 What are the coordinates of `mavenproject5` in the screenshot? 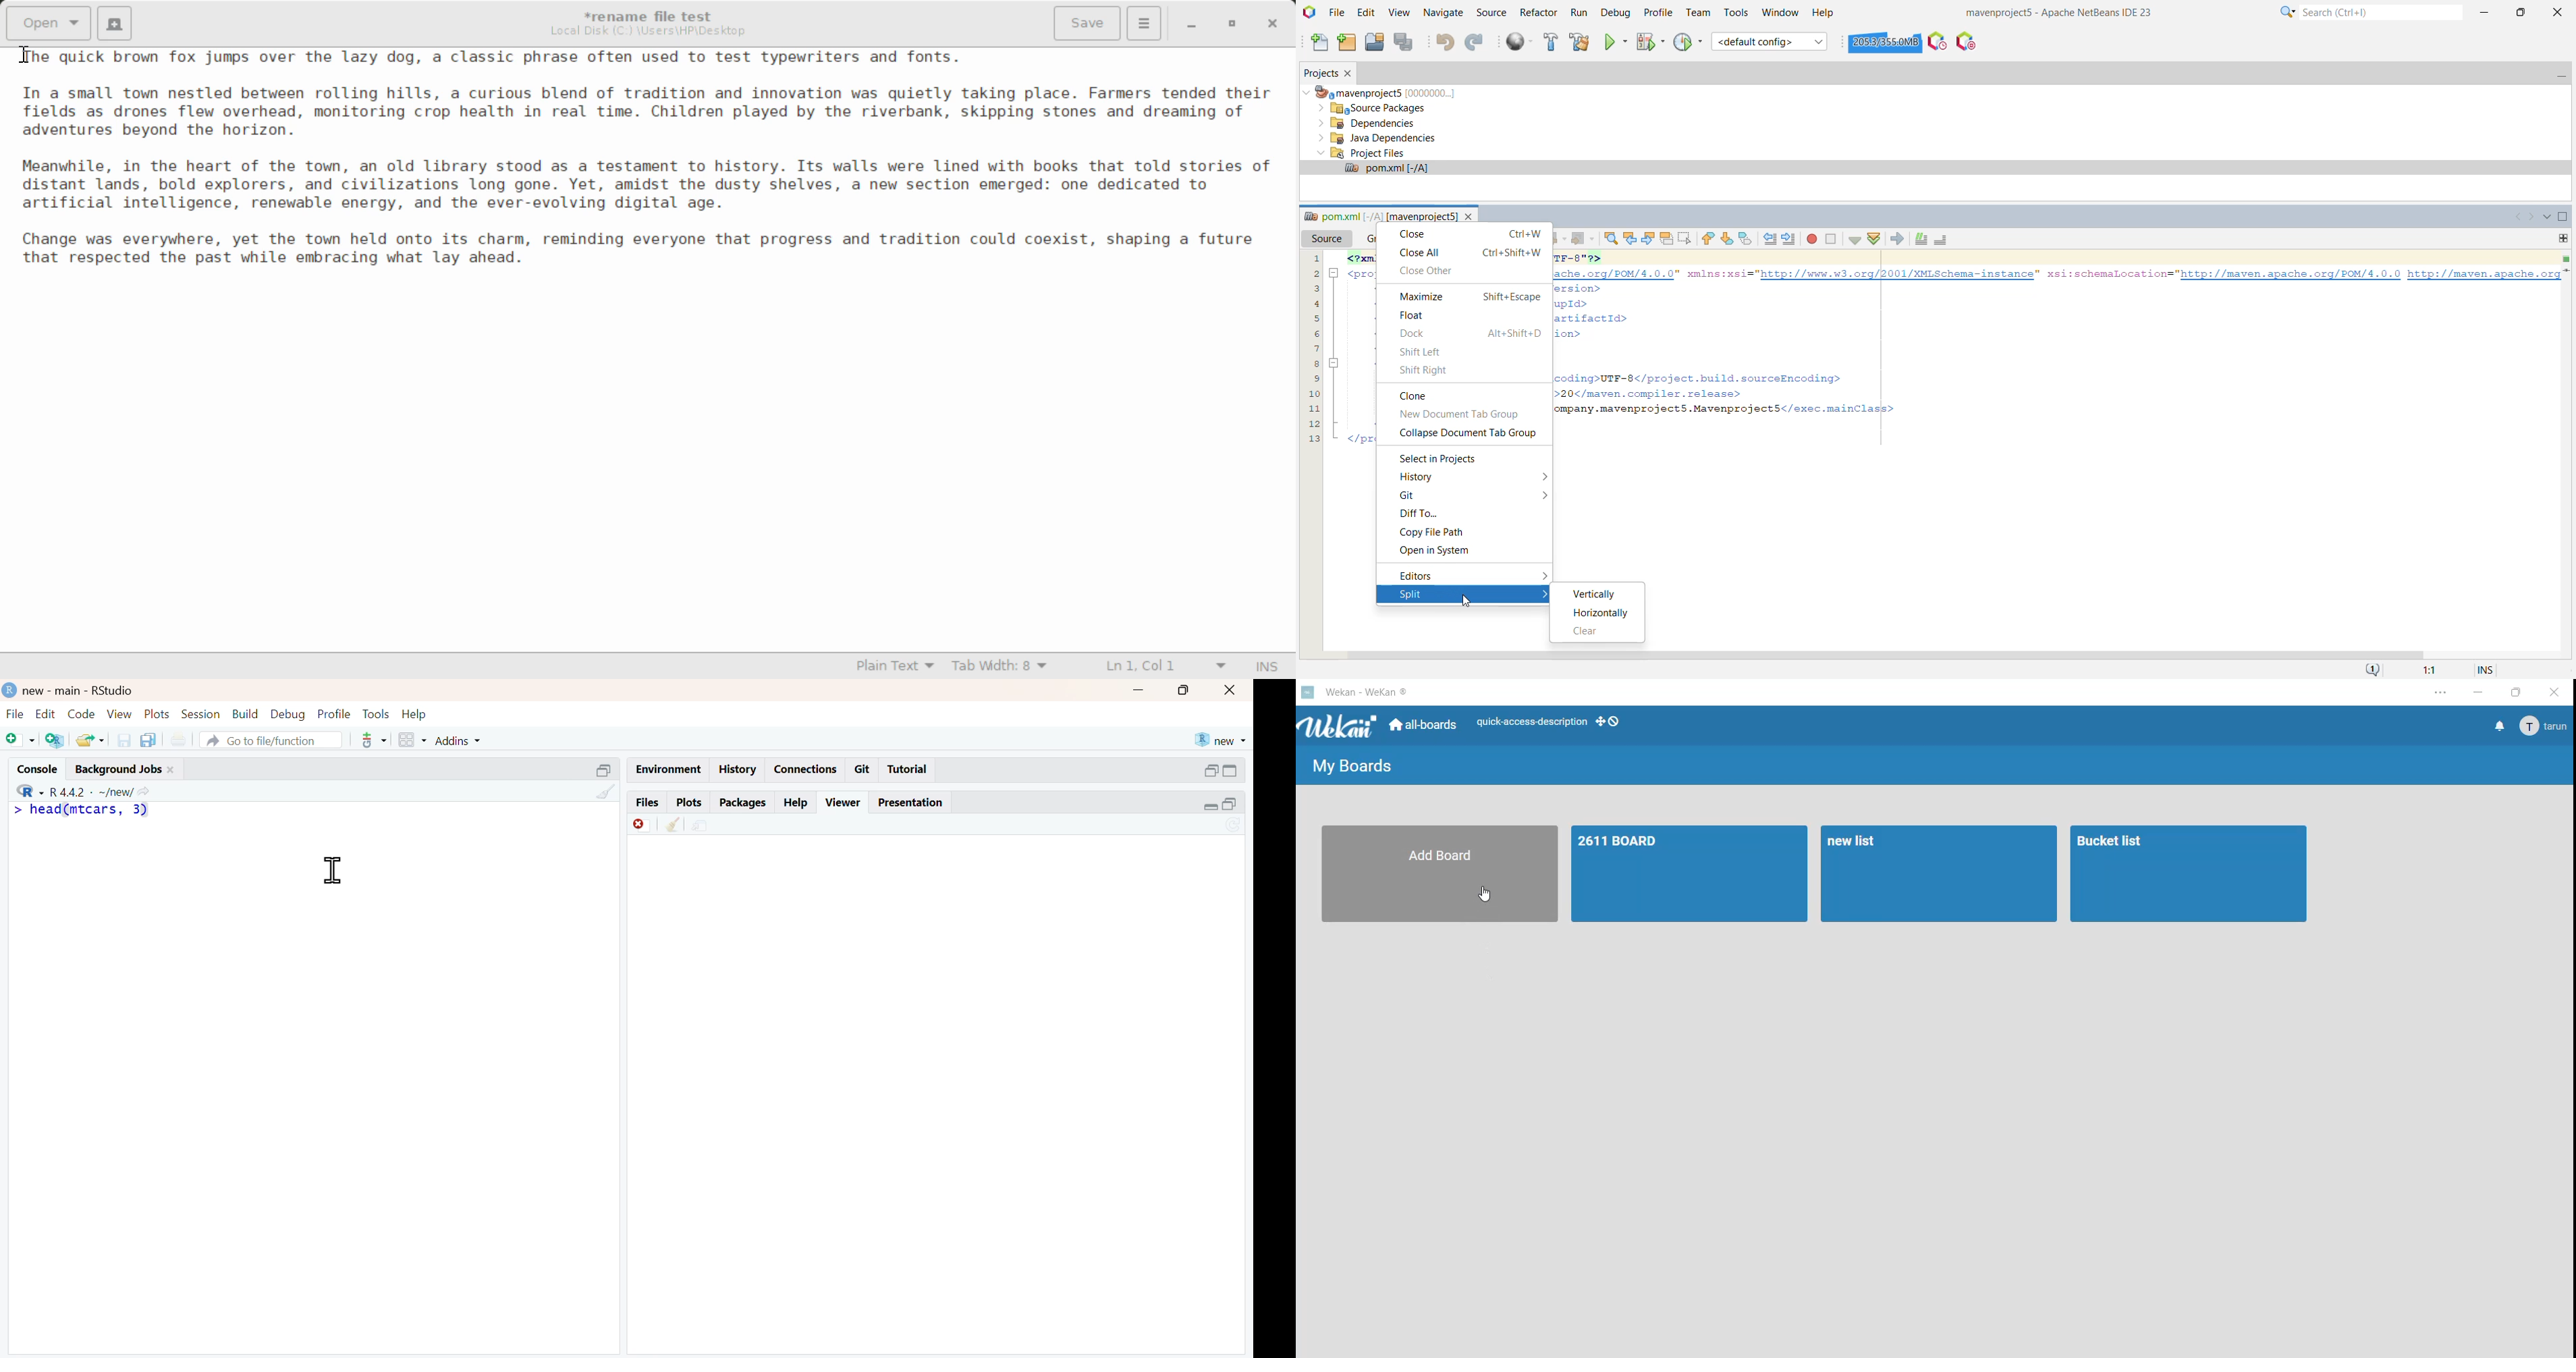 It's located at (1384, 91).